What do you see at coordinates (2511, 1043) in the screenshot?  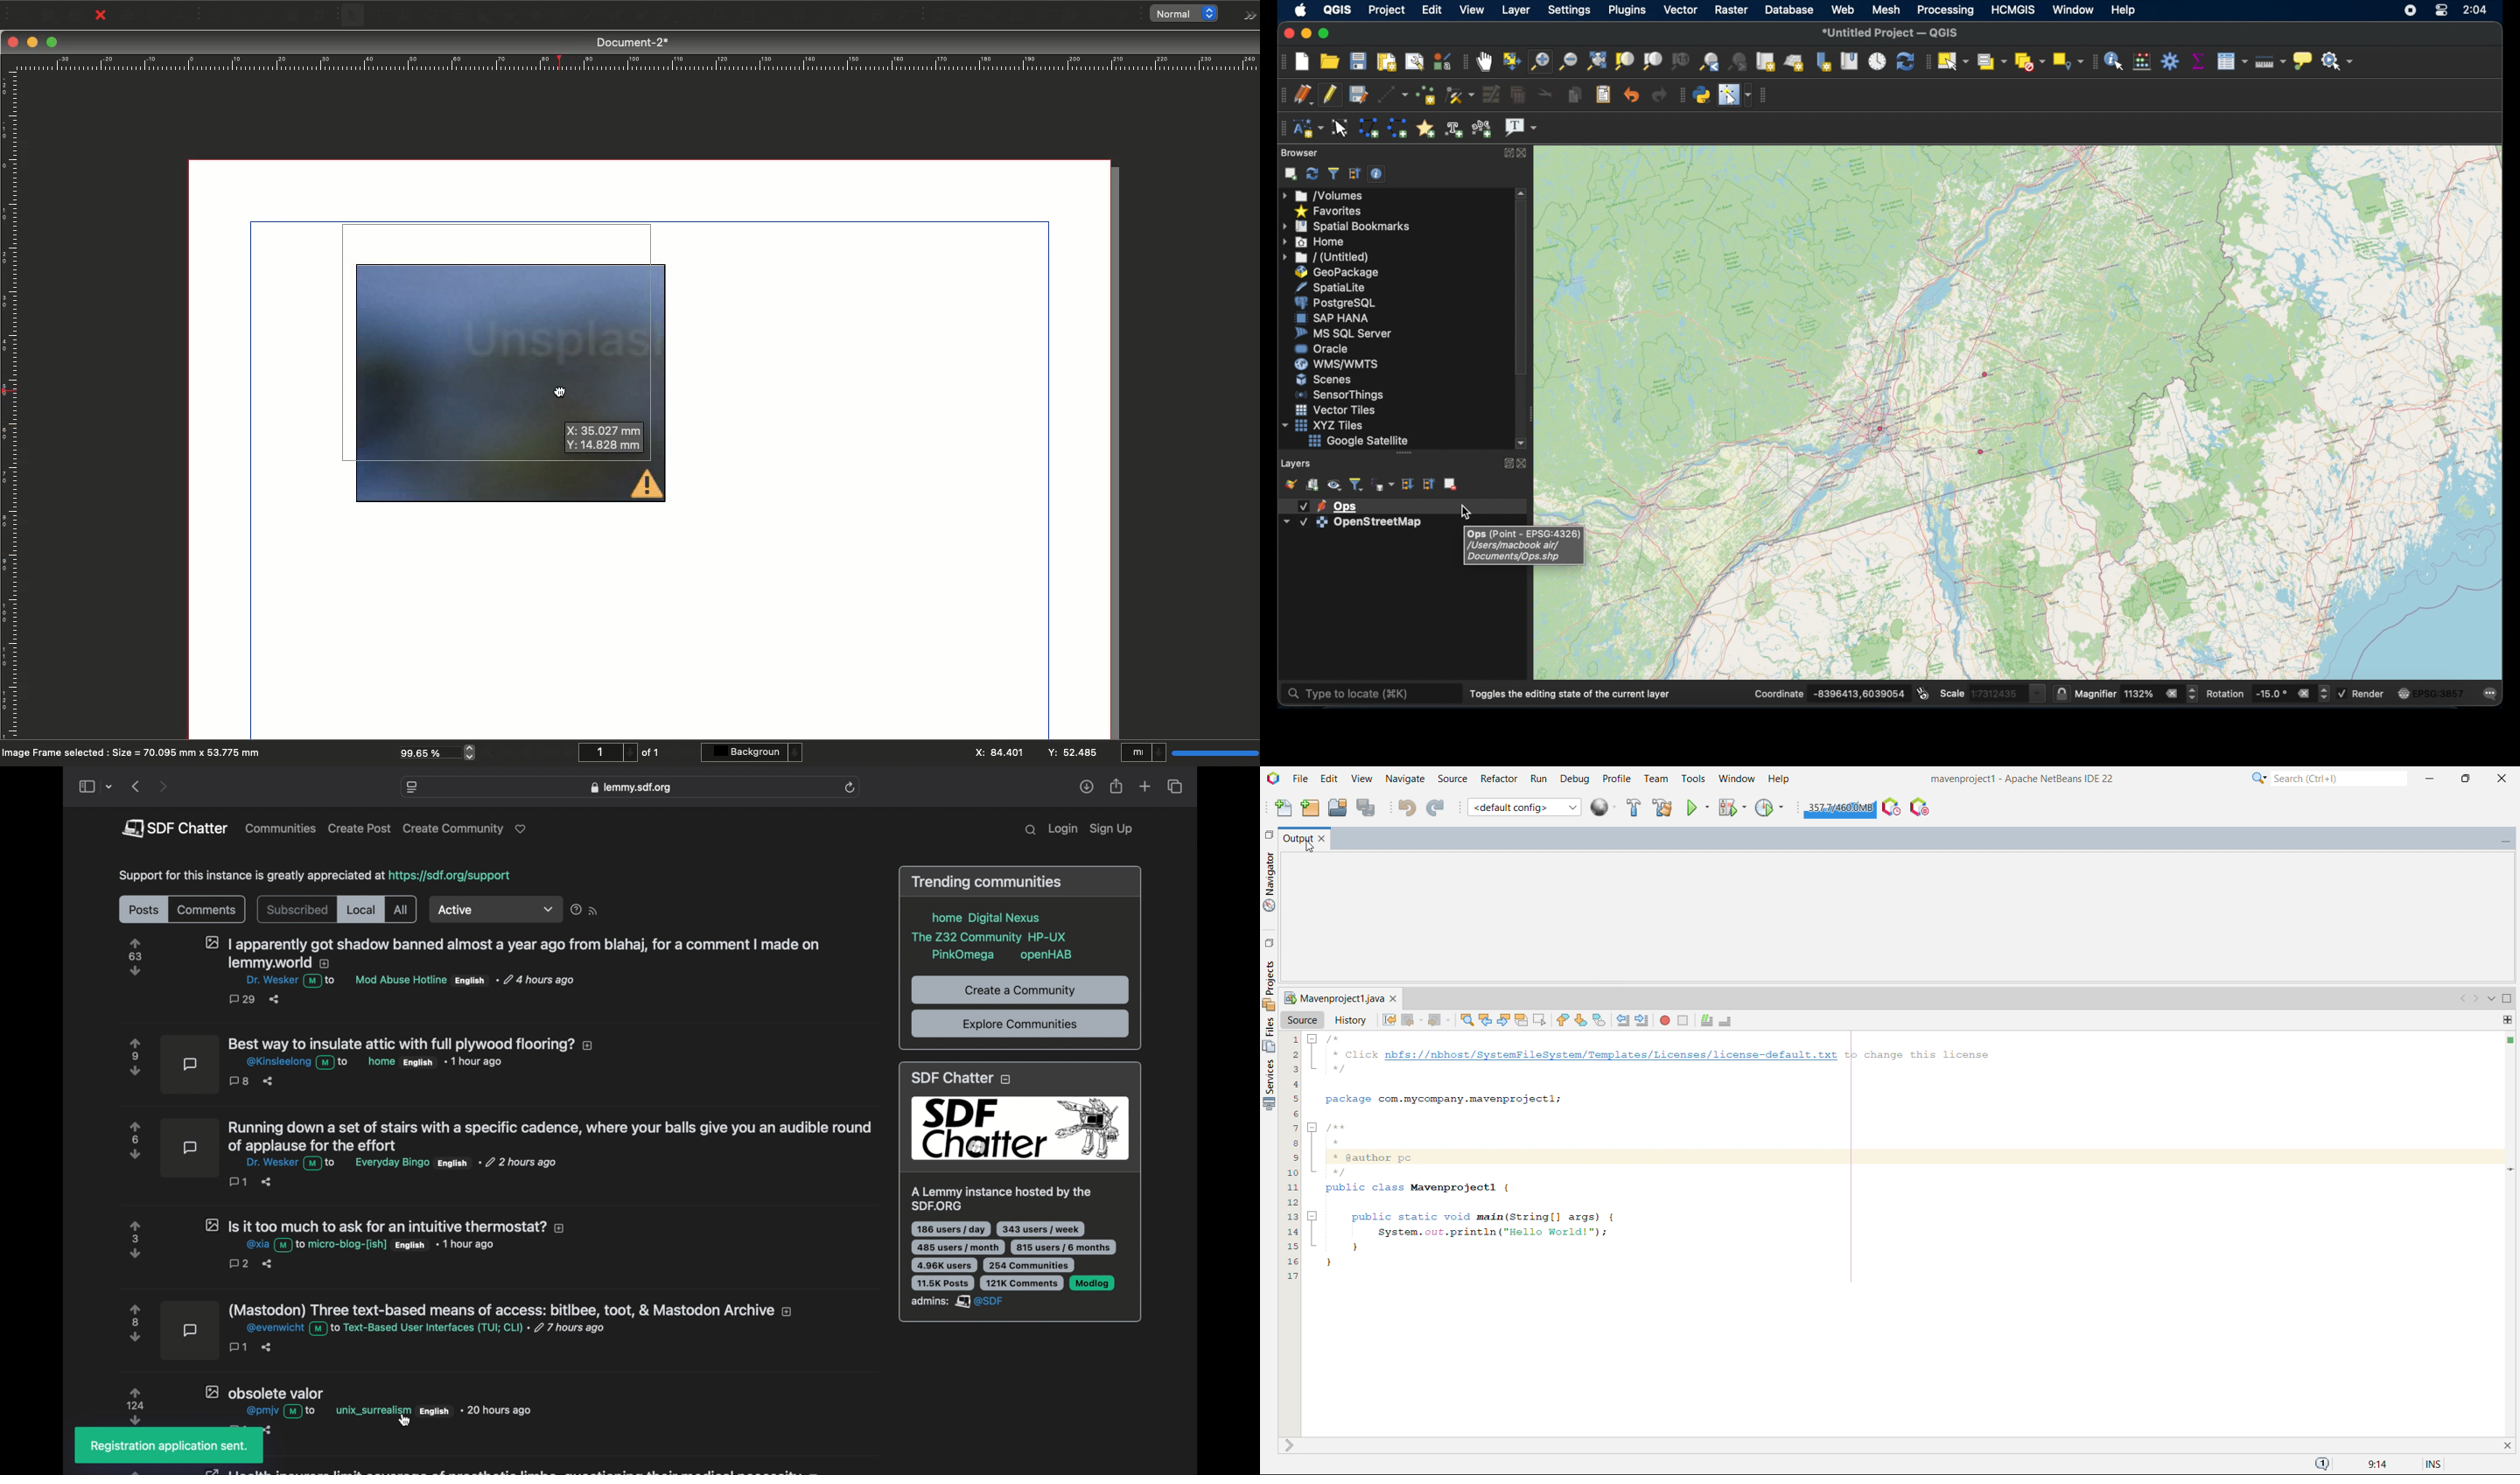 I see `action button` at bounding box center [2511, 1043].